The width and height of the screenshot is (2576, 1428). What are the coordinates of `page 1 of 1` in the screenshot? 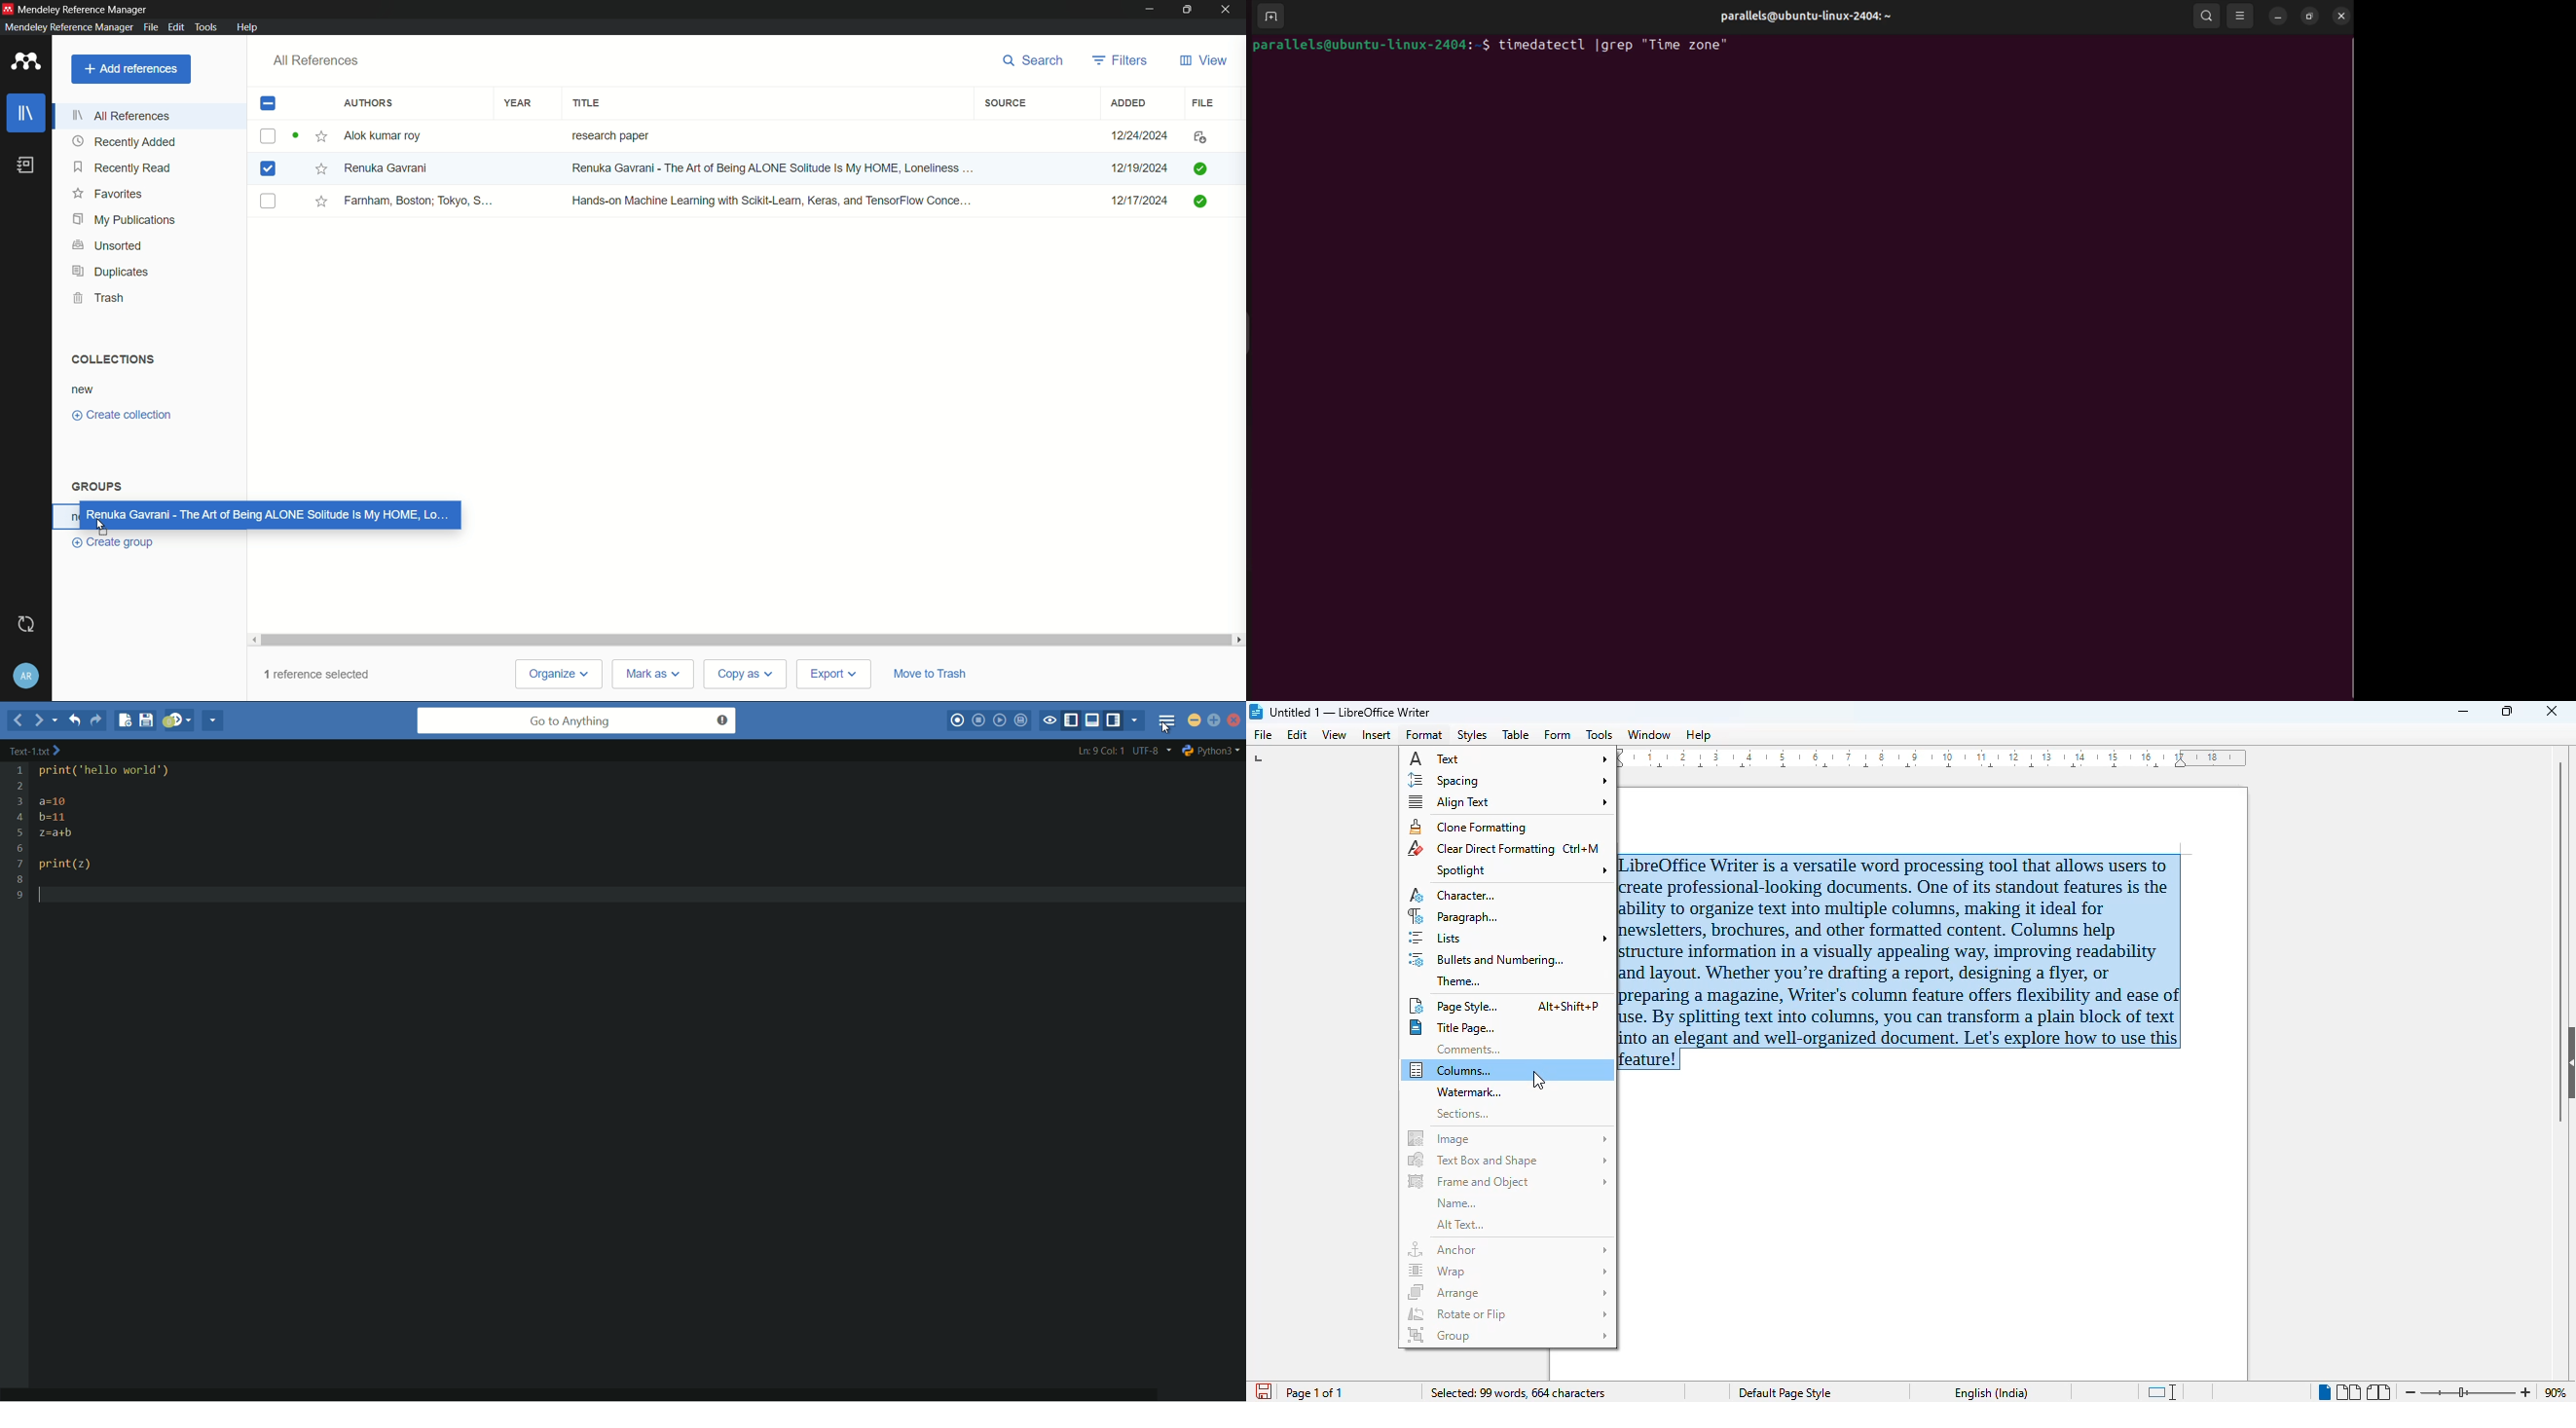 It's located at (1314, 1393).